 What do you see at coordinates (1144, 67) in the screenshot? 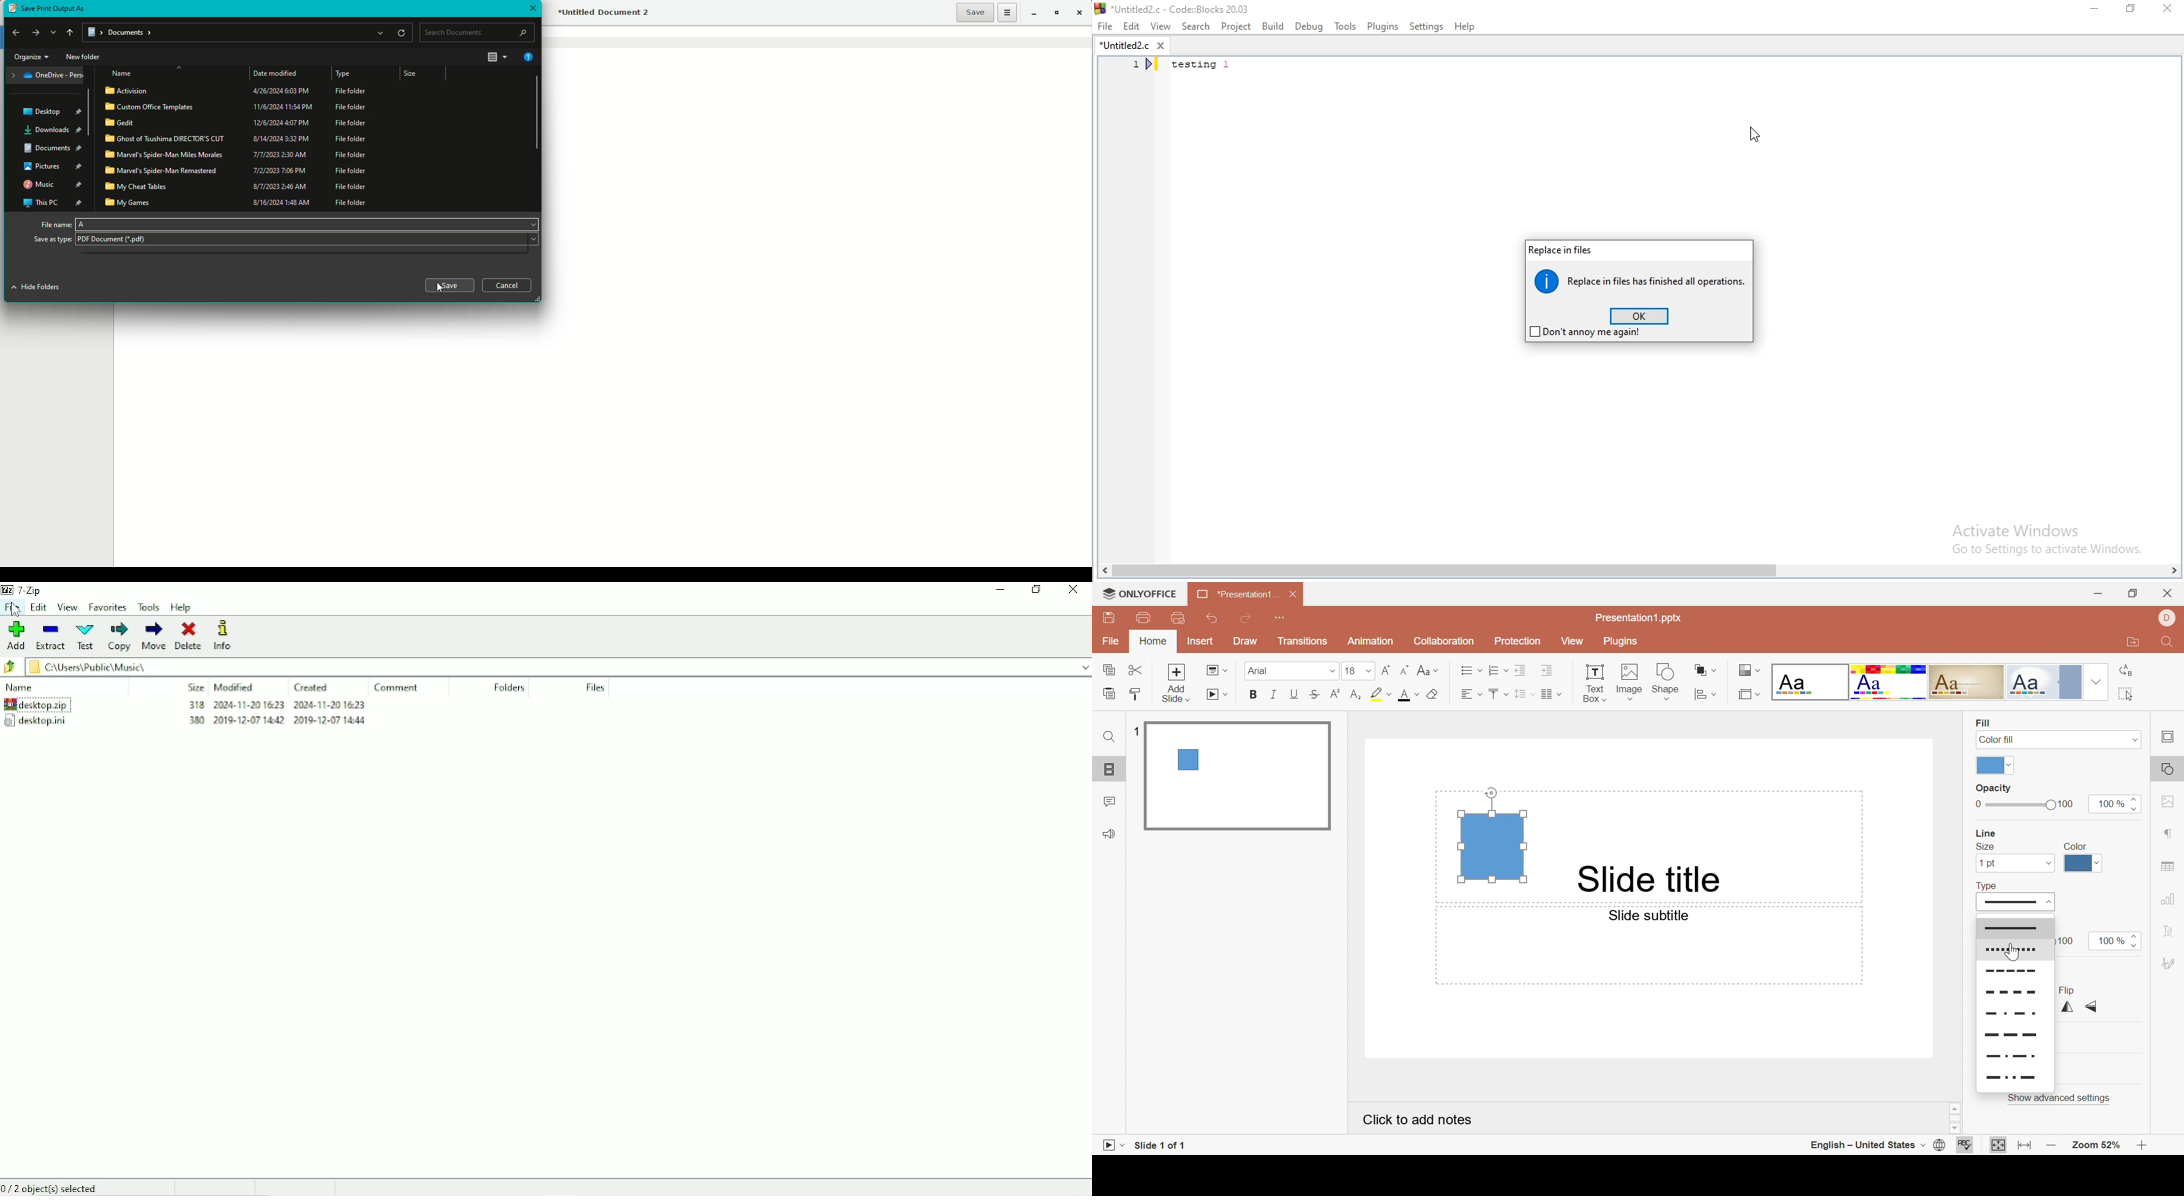
I see `line number` at bounding box center [1144, 67].